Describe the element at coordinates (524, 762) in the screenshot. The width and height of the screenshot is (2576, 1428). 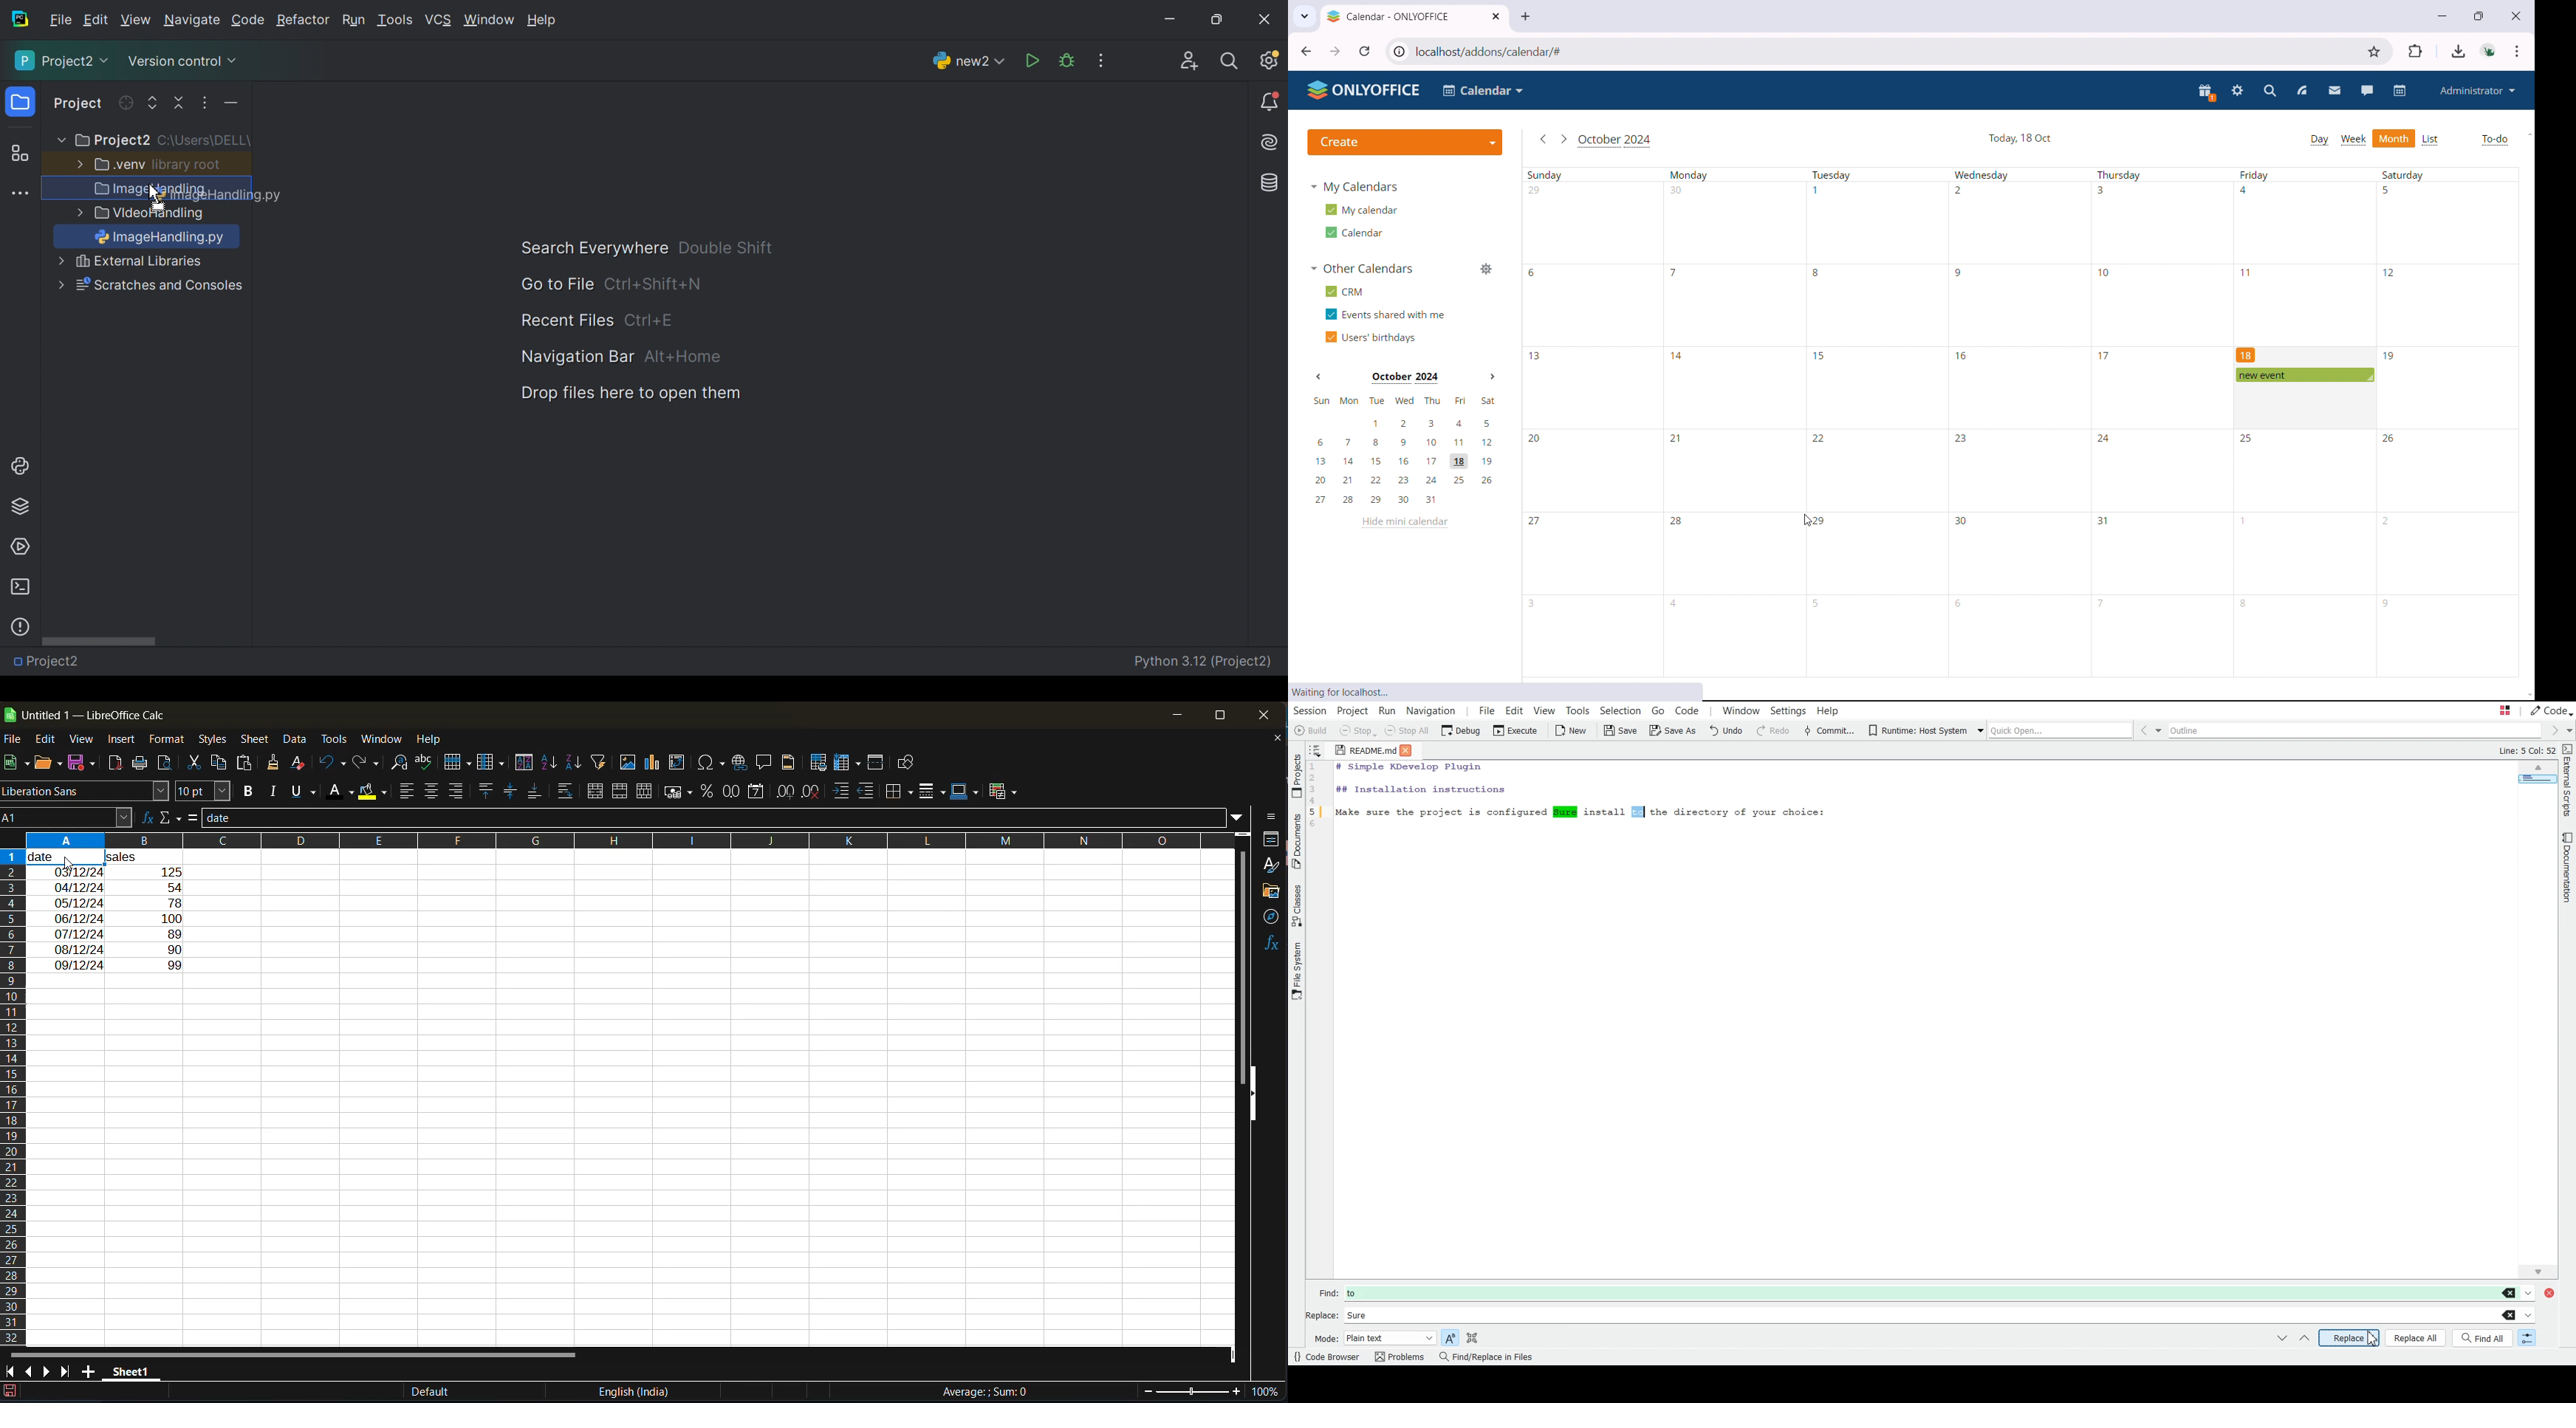
I see `sort` at that location.